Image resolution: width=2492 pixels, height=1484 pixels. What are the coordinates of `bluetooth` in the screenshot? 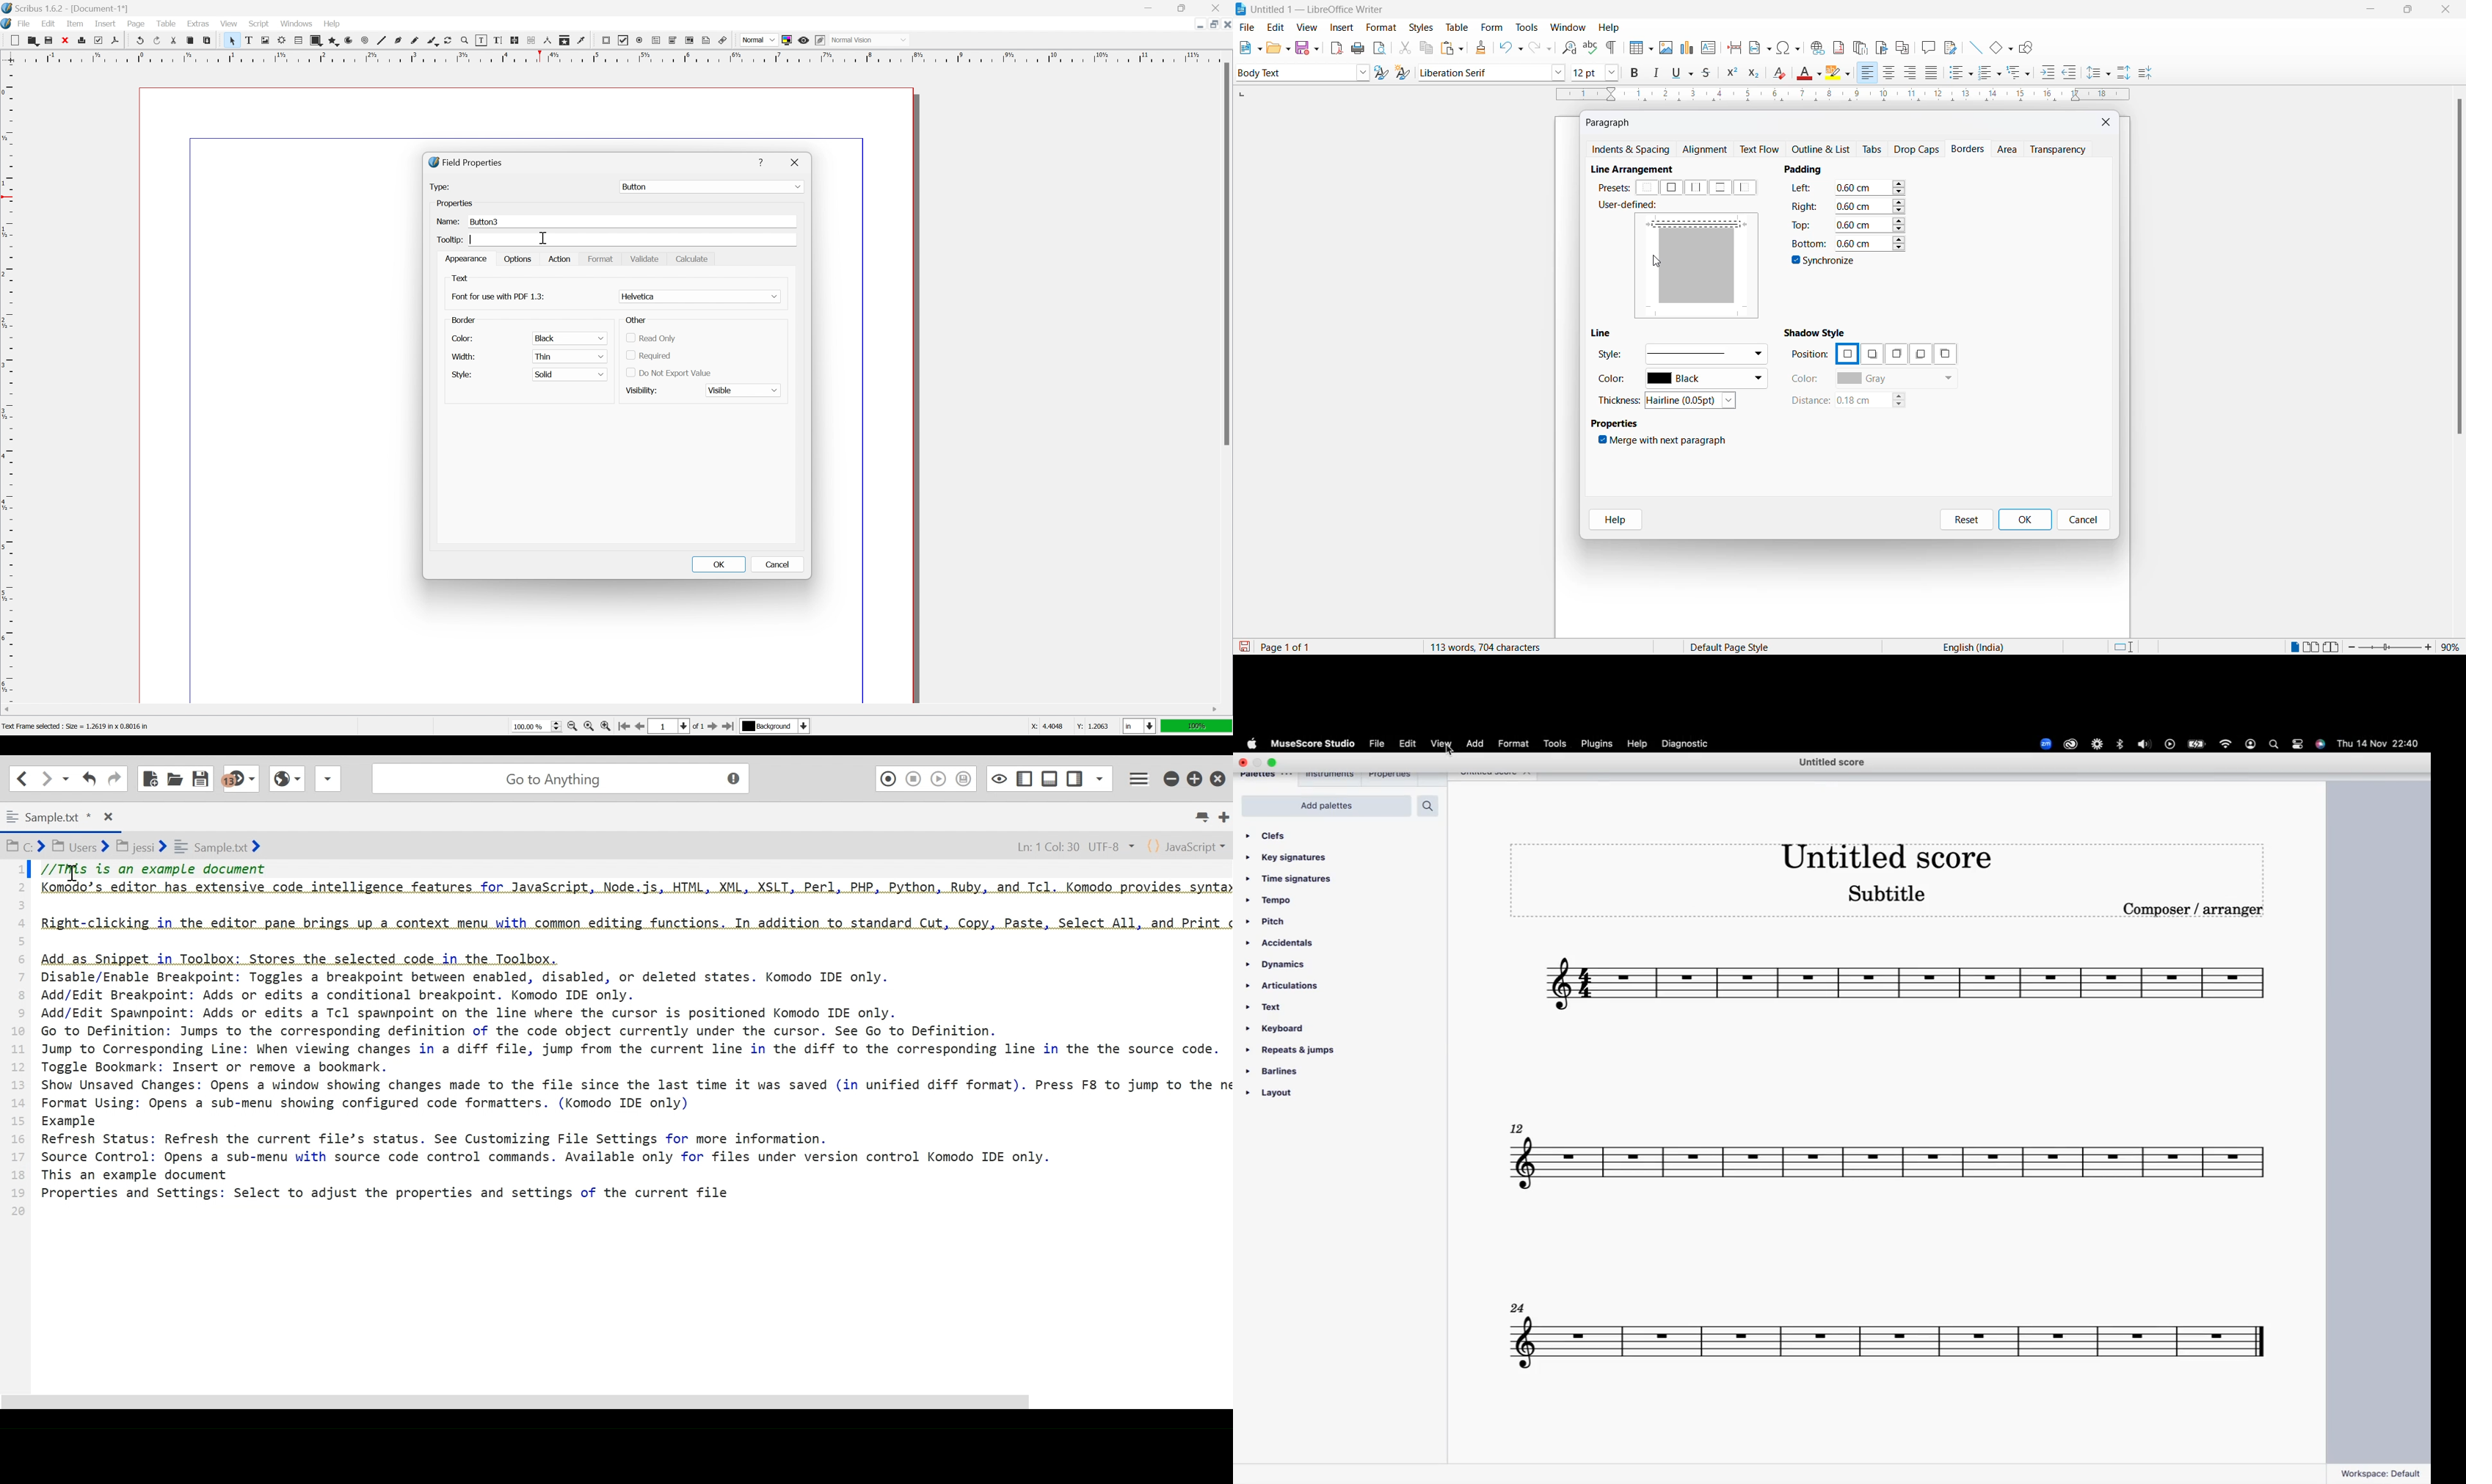 It's located at (2119, 745).